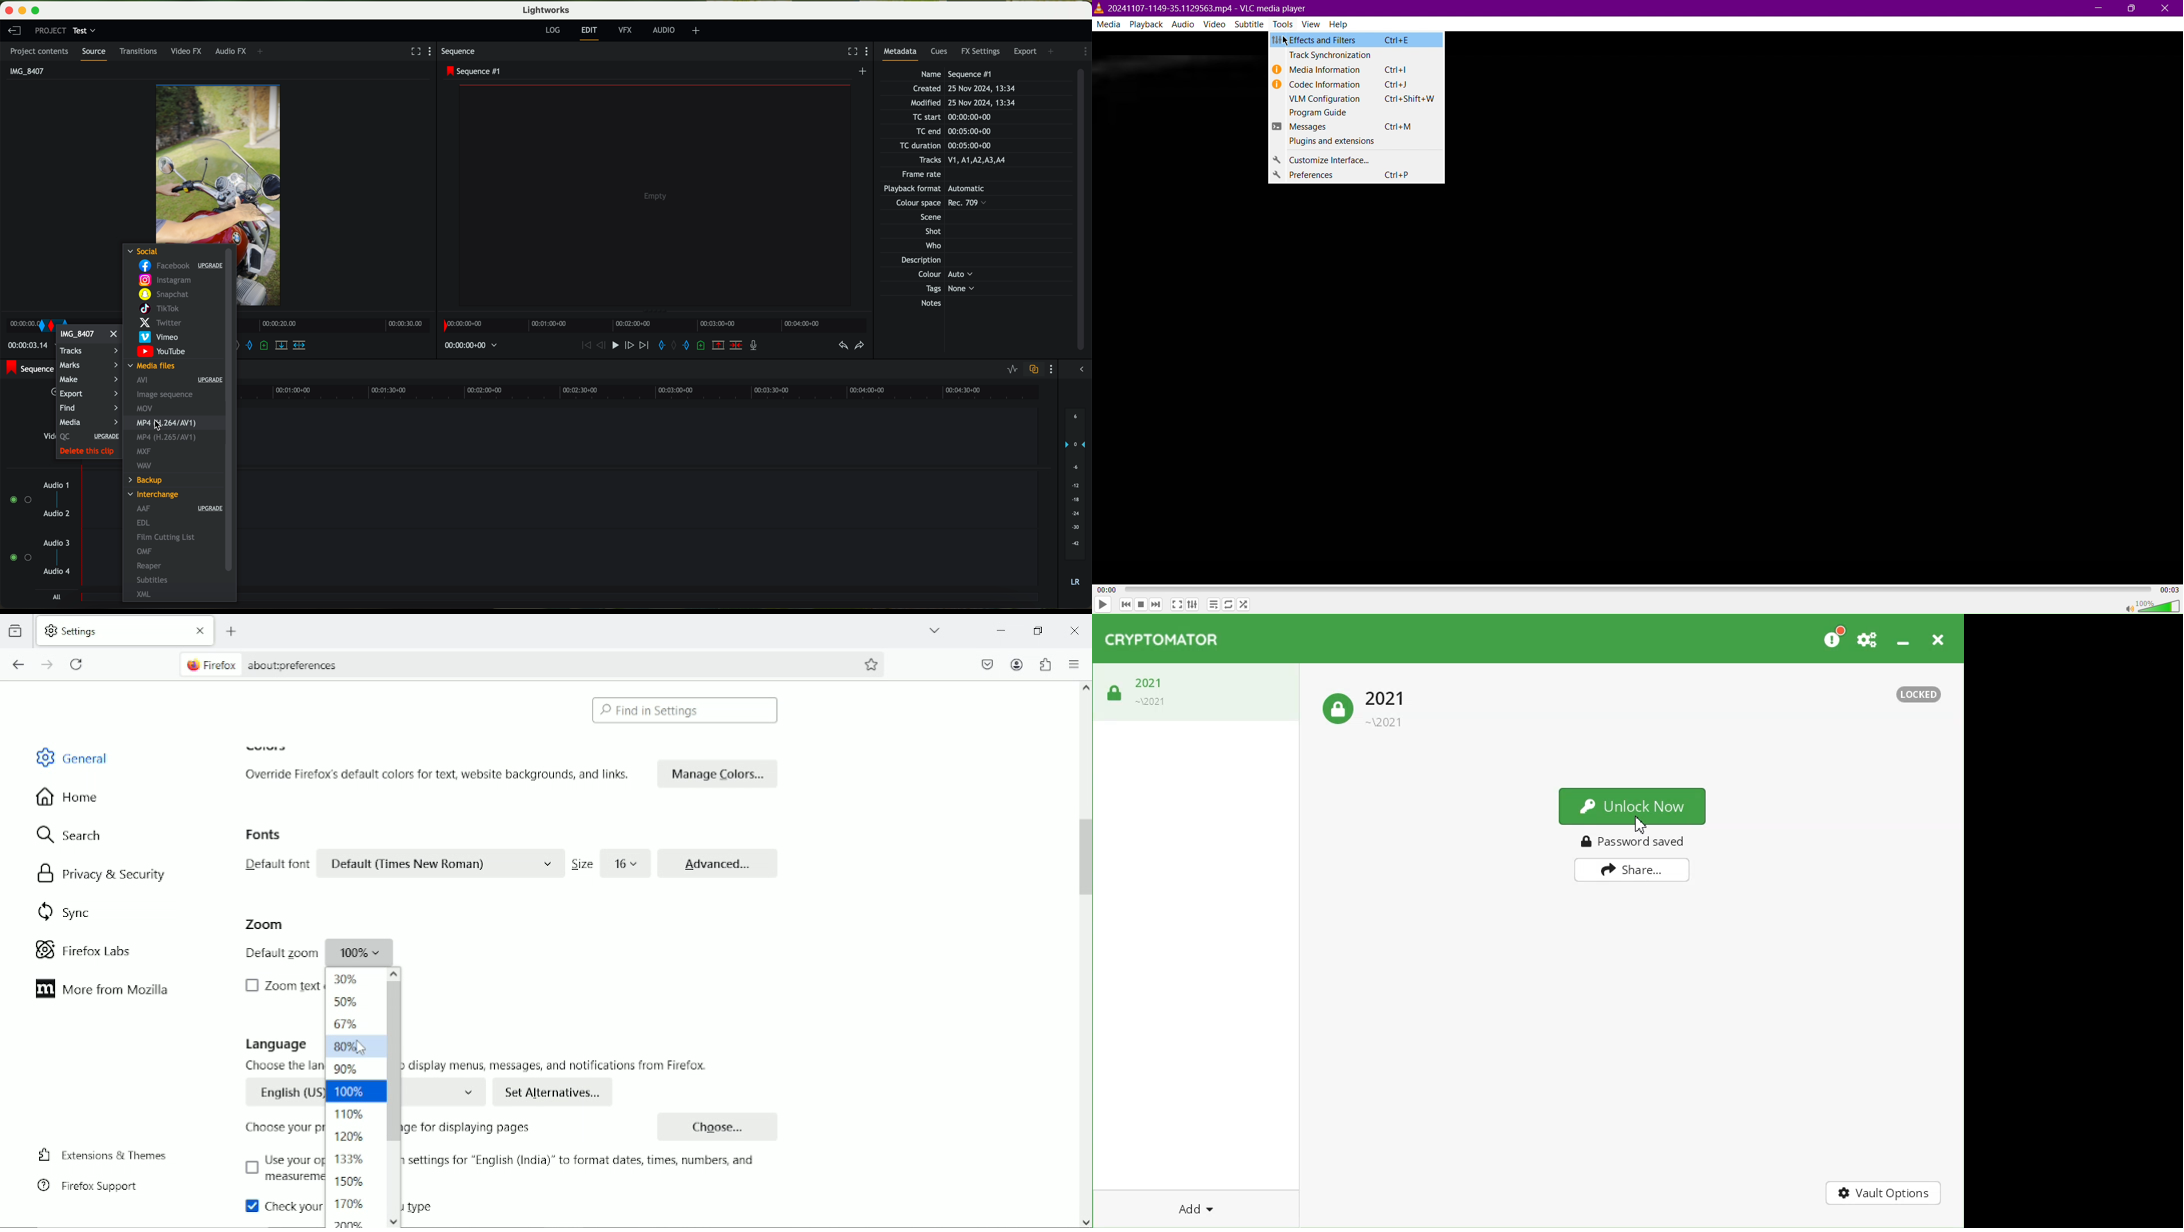 This screenshot has height=1232, width=2184. Describe the element at coordinates (220, 160) in the screenshot. I see `video` at that location.